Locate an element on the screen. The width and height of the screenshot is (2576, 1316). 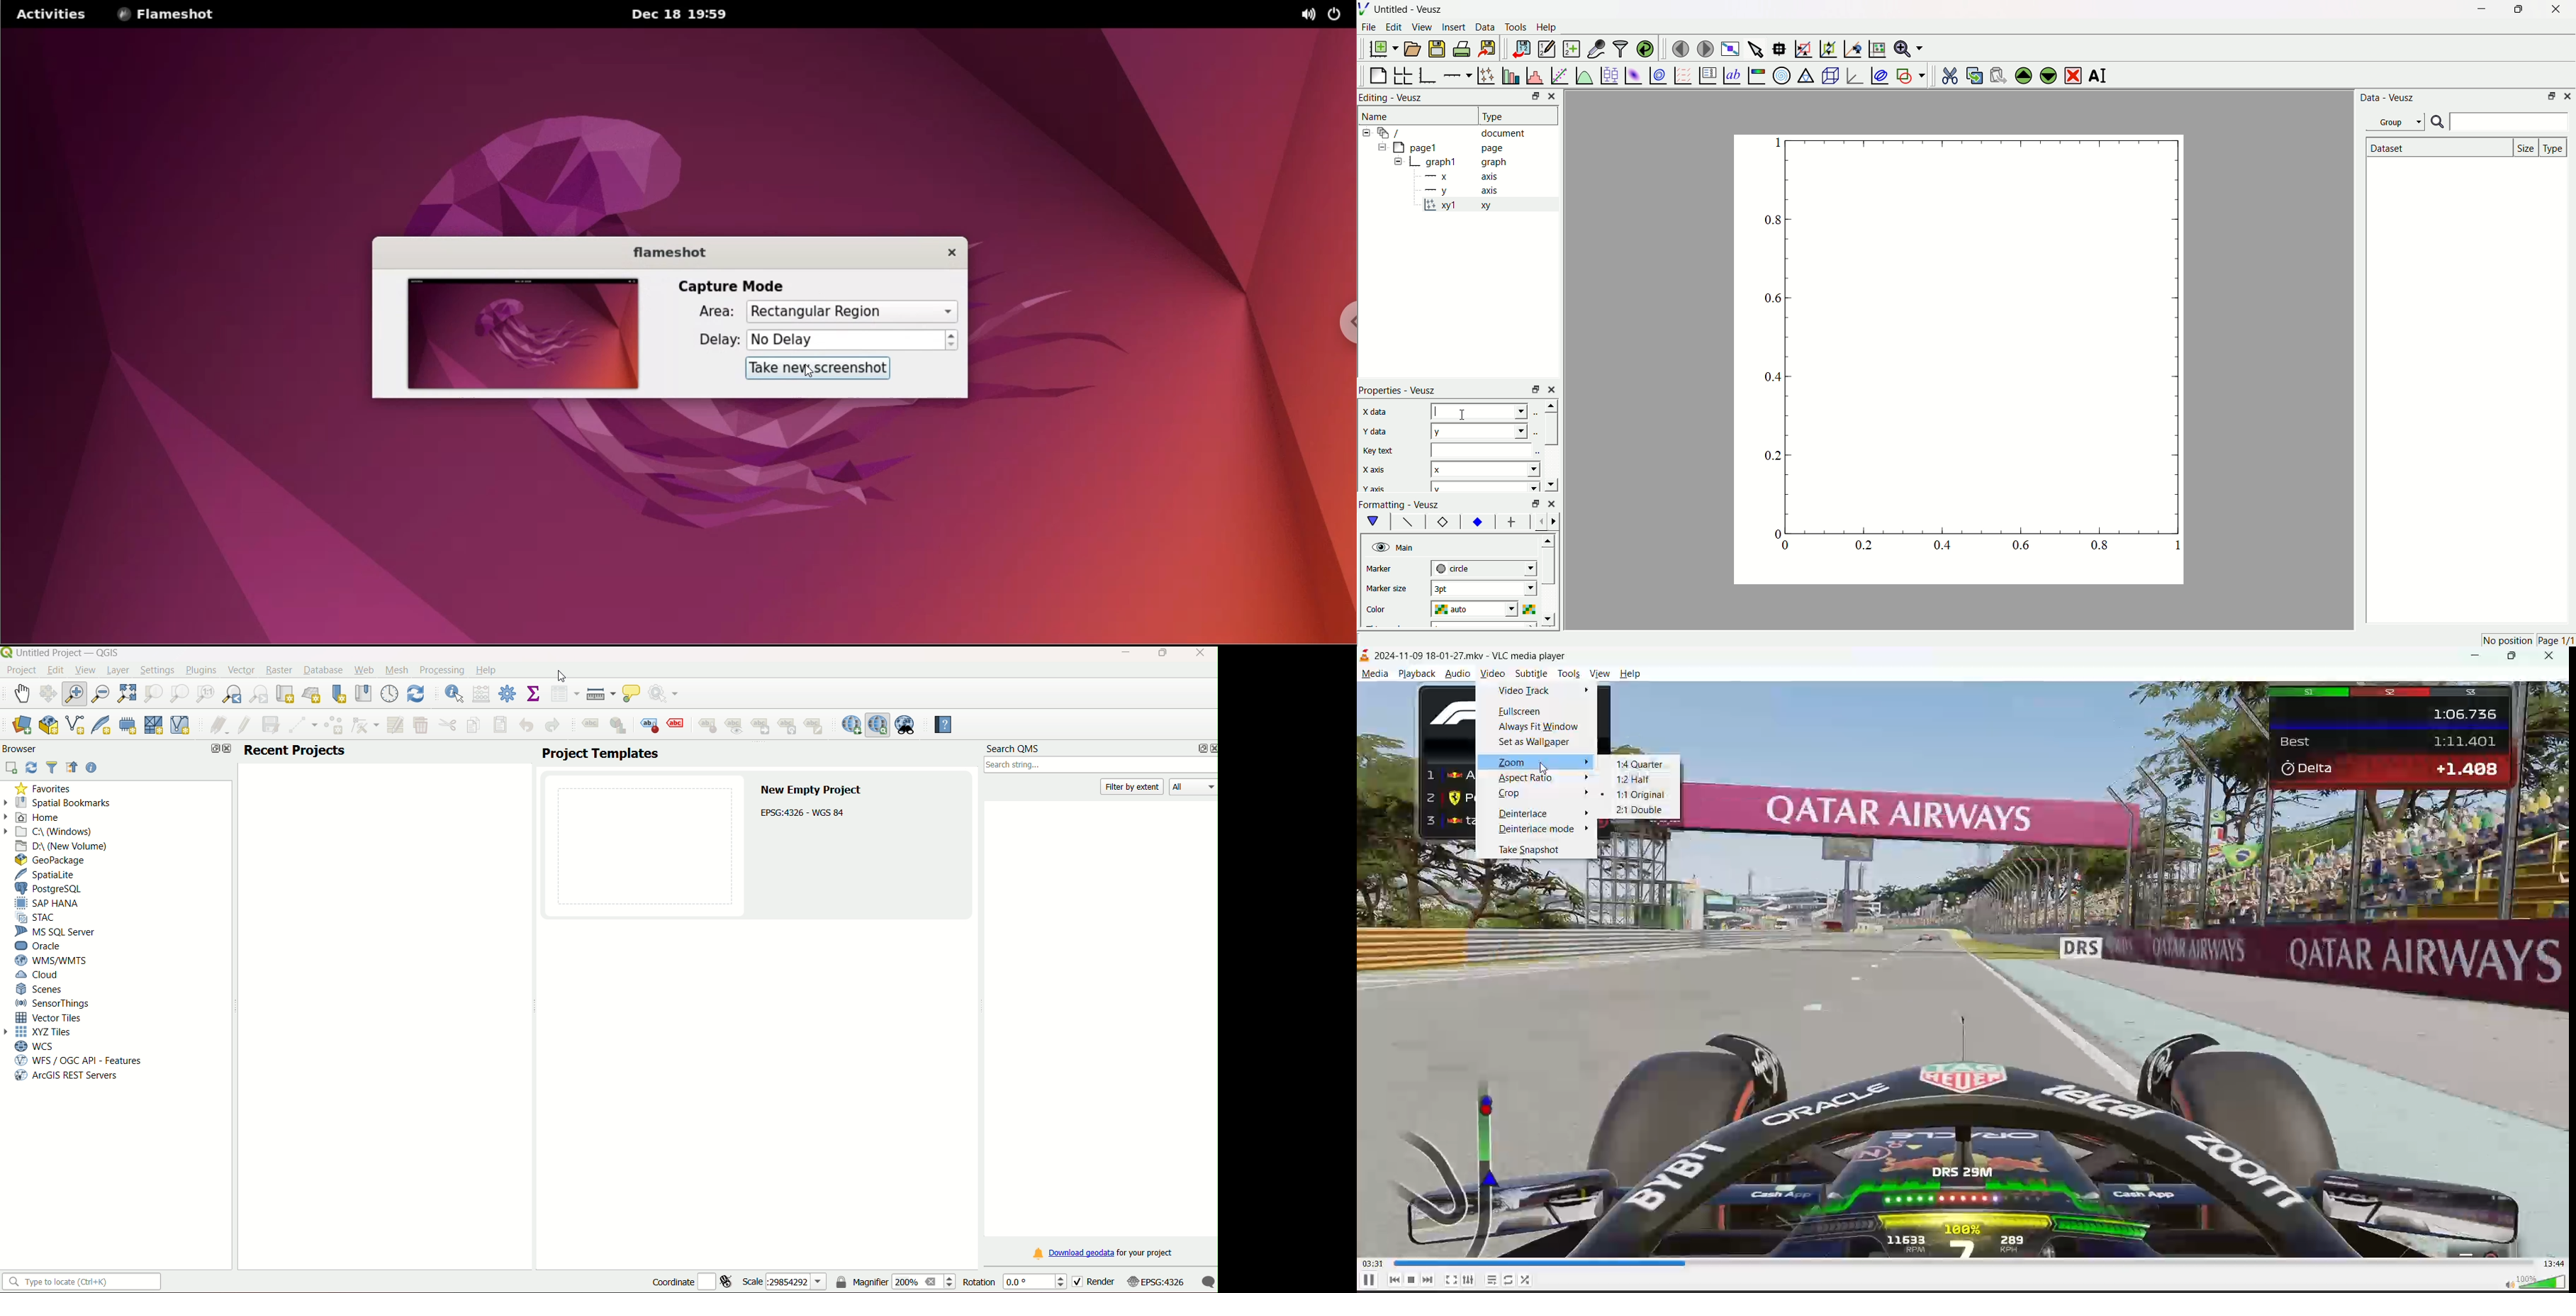
Maximize is located at coordinates (2516, 10).